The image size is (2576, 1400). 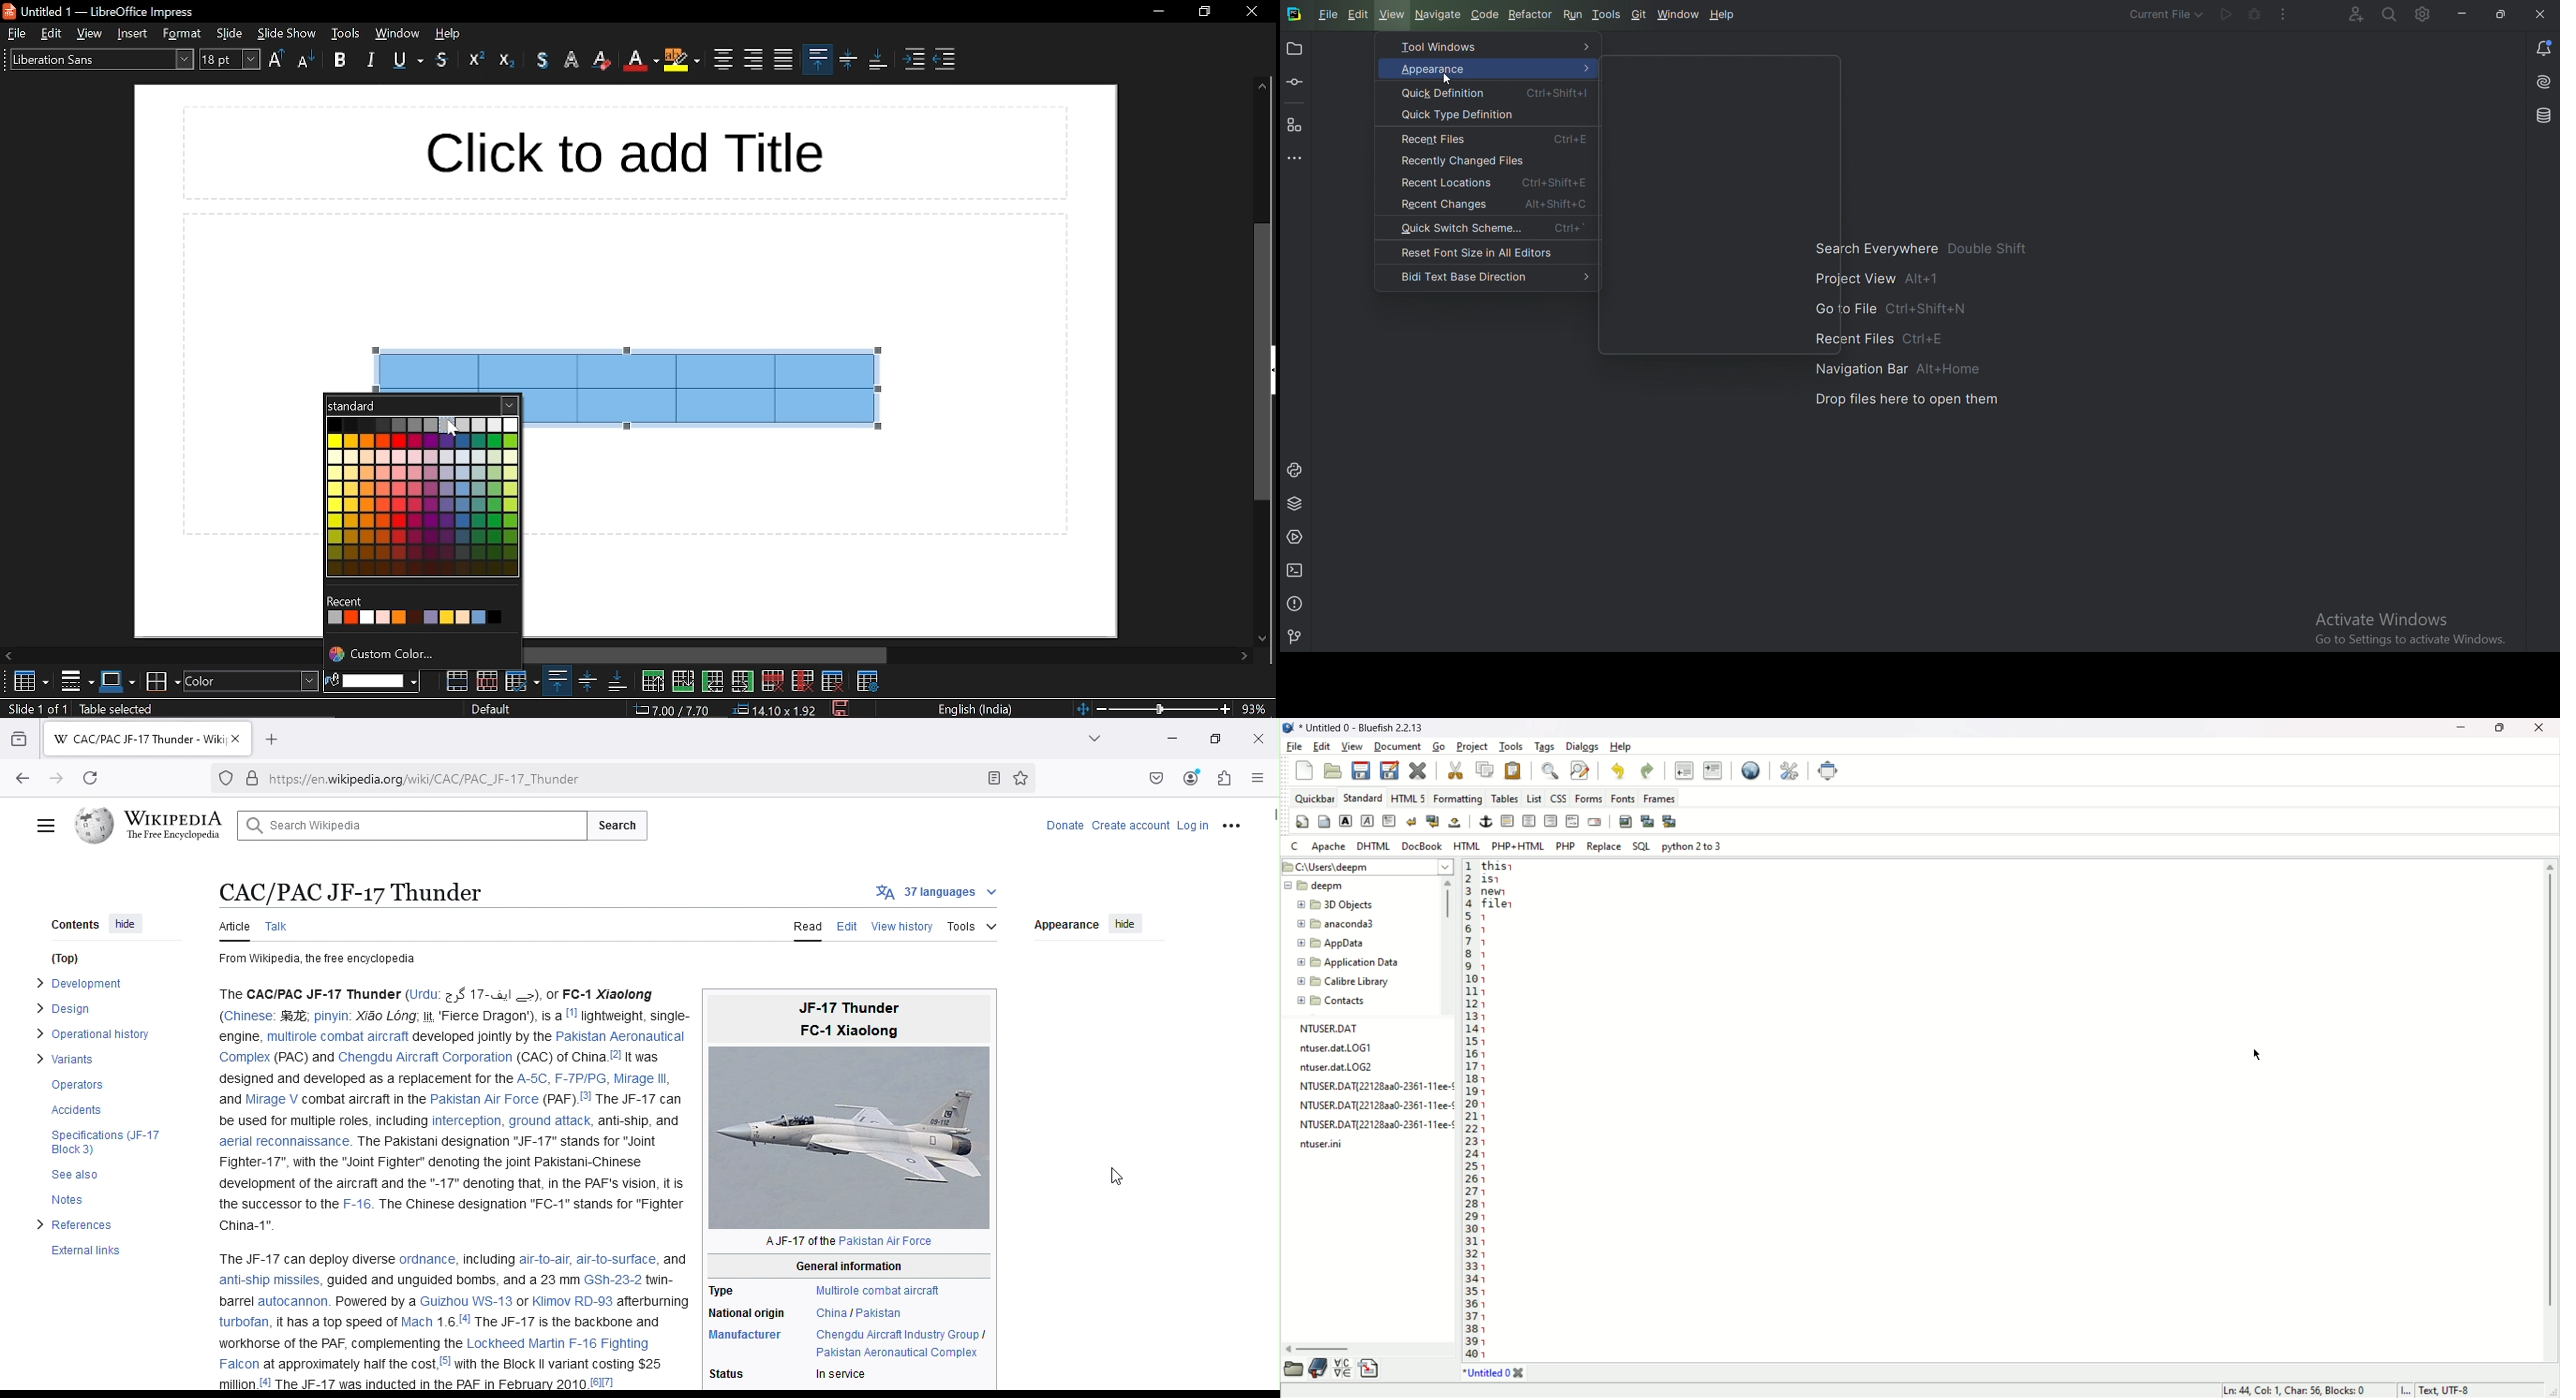 What do you see at coordinates (1193, 827) in the screenshot?
I see `log in` at bounding box center [1193, 827].